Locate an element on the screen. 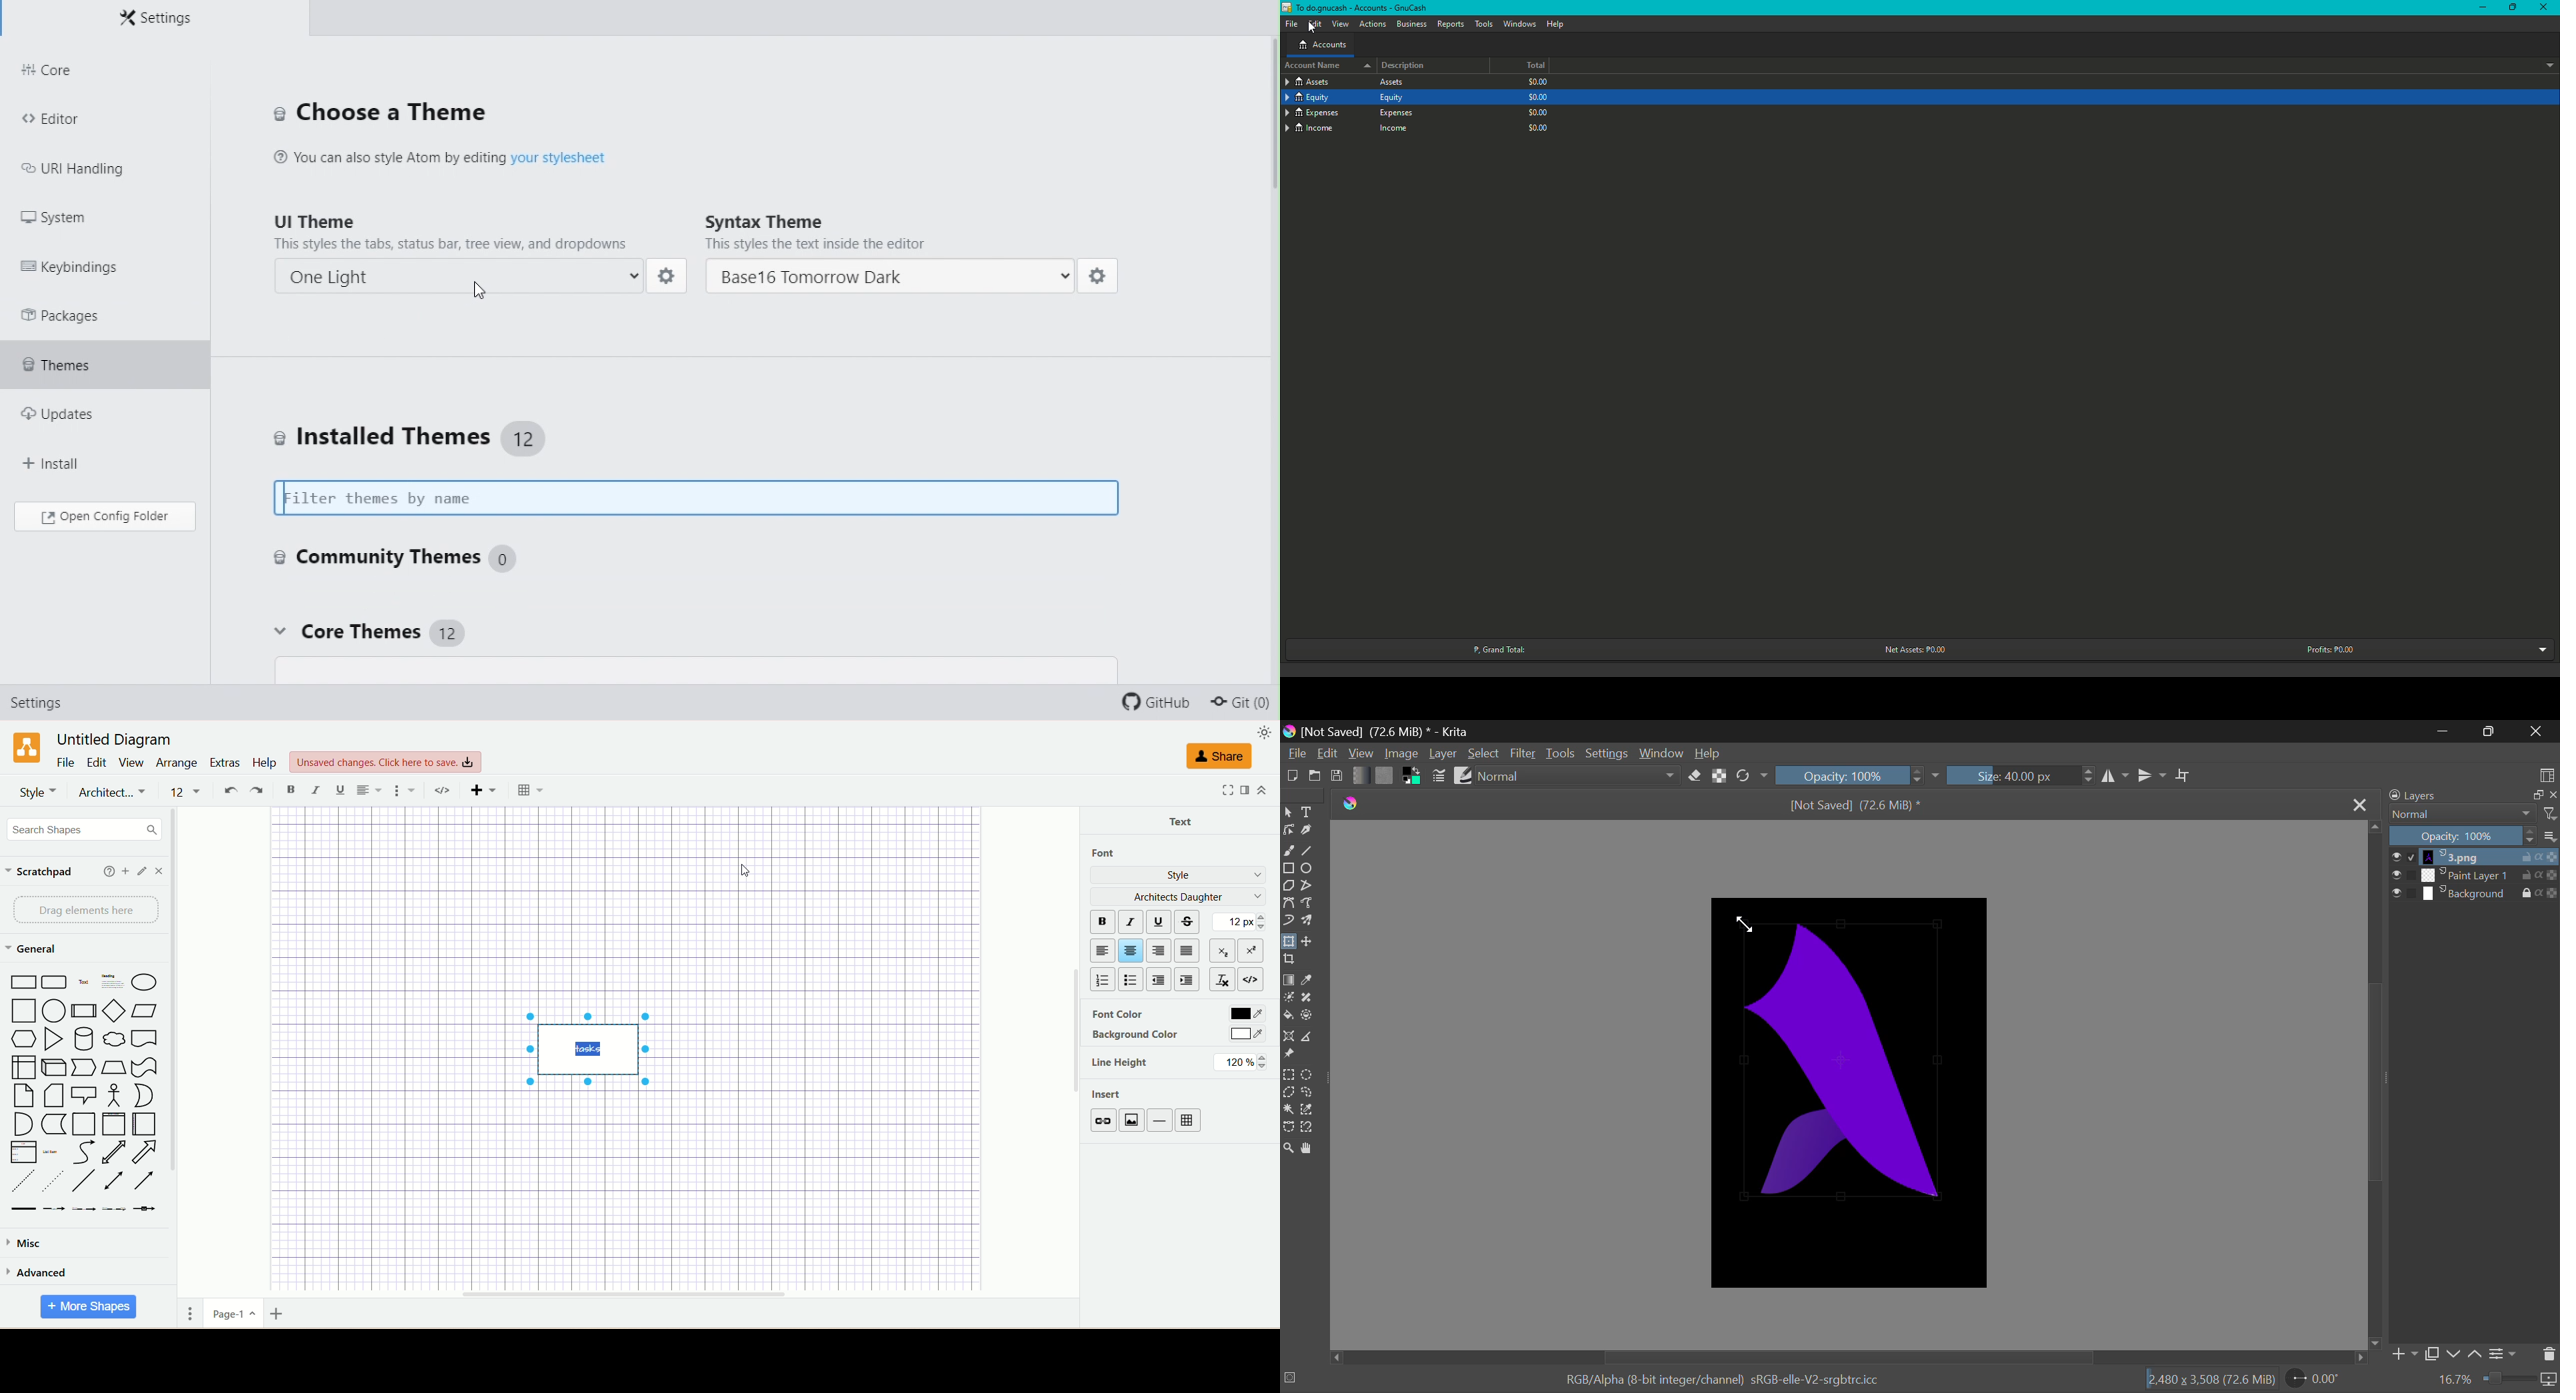  Profits is located at coordinates (2333, 649).